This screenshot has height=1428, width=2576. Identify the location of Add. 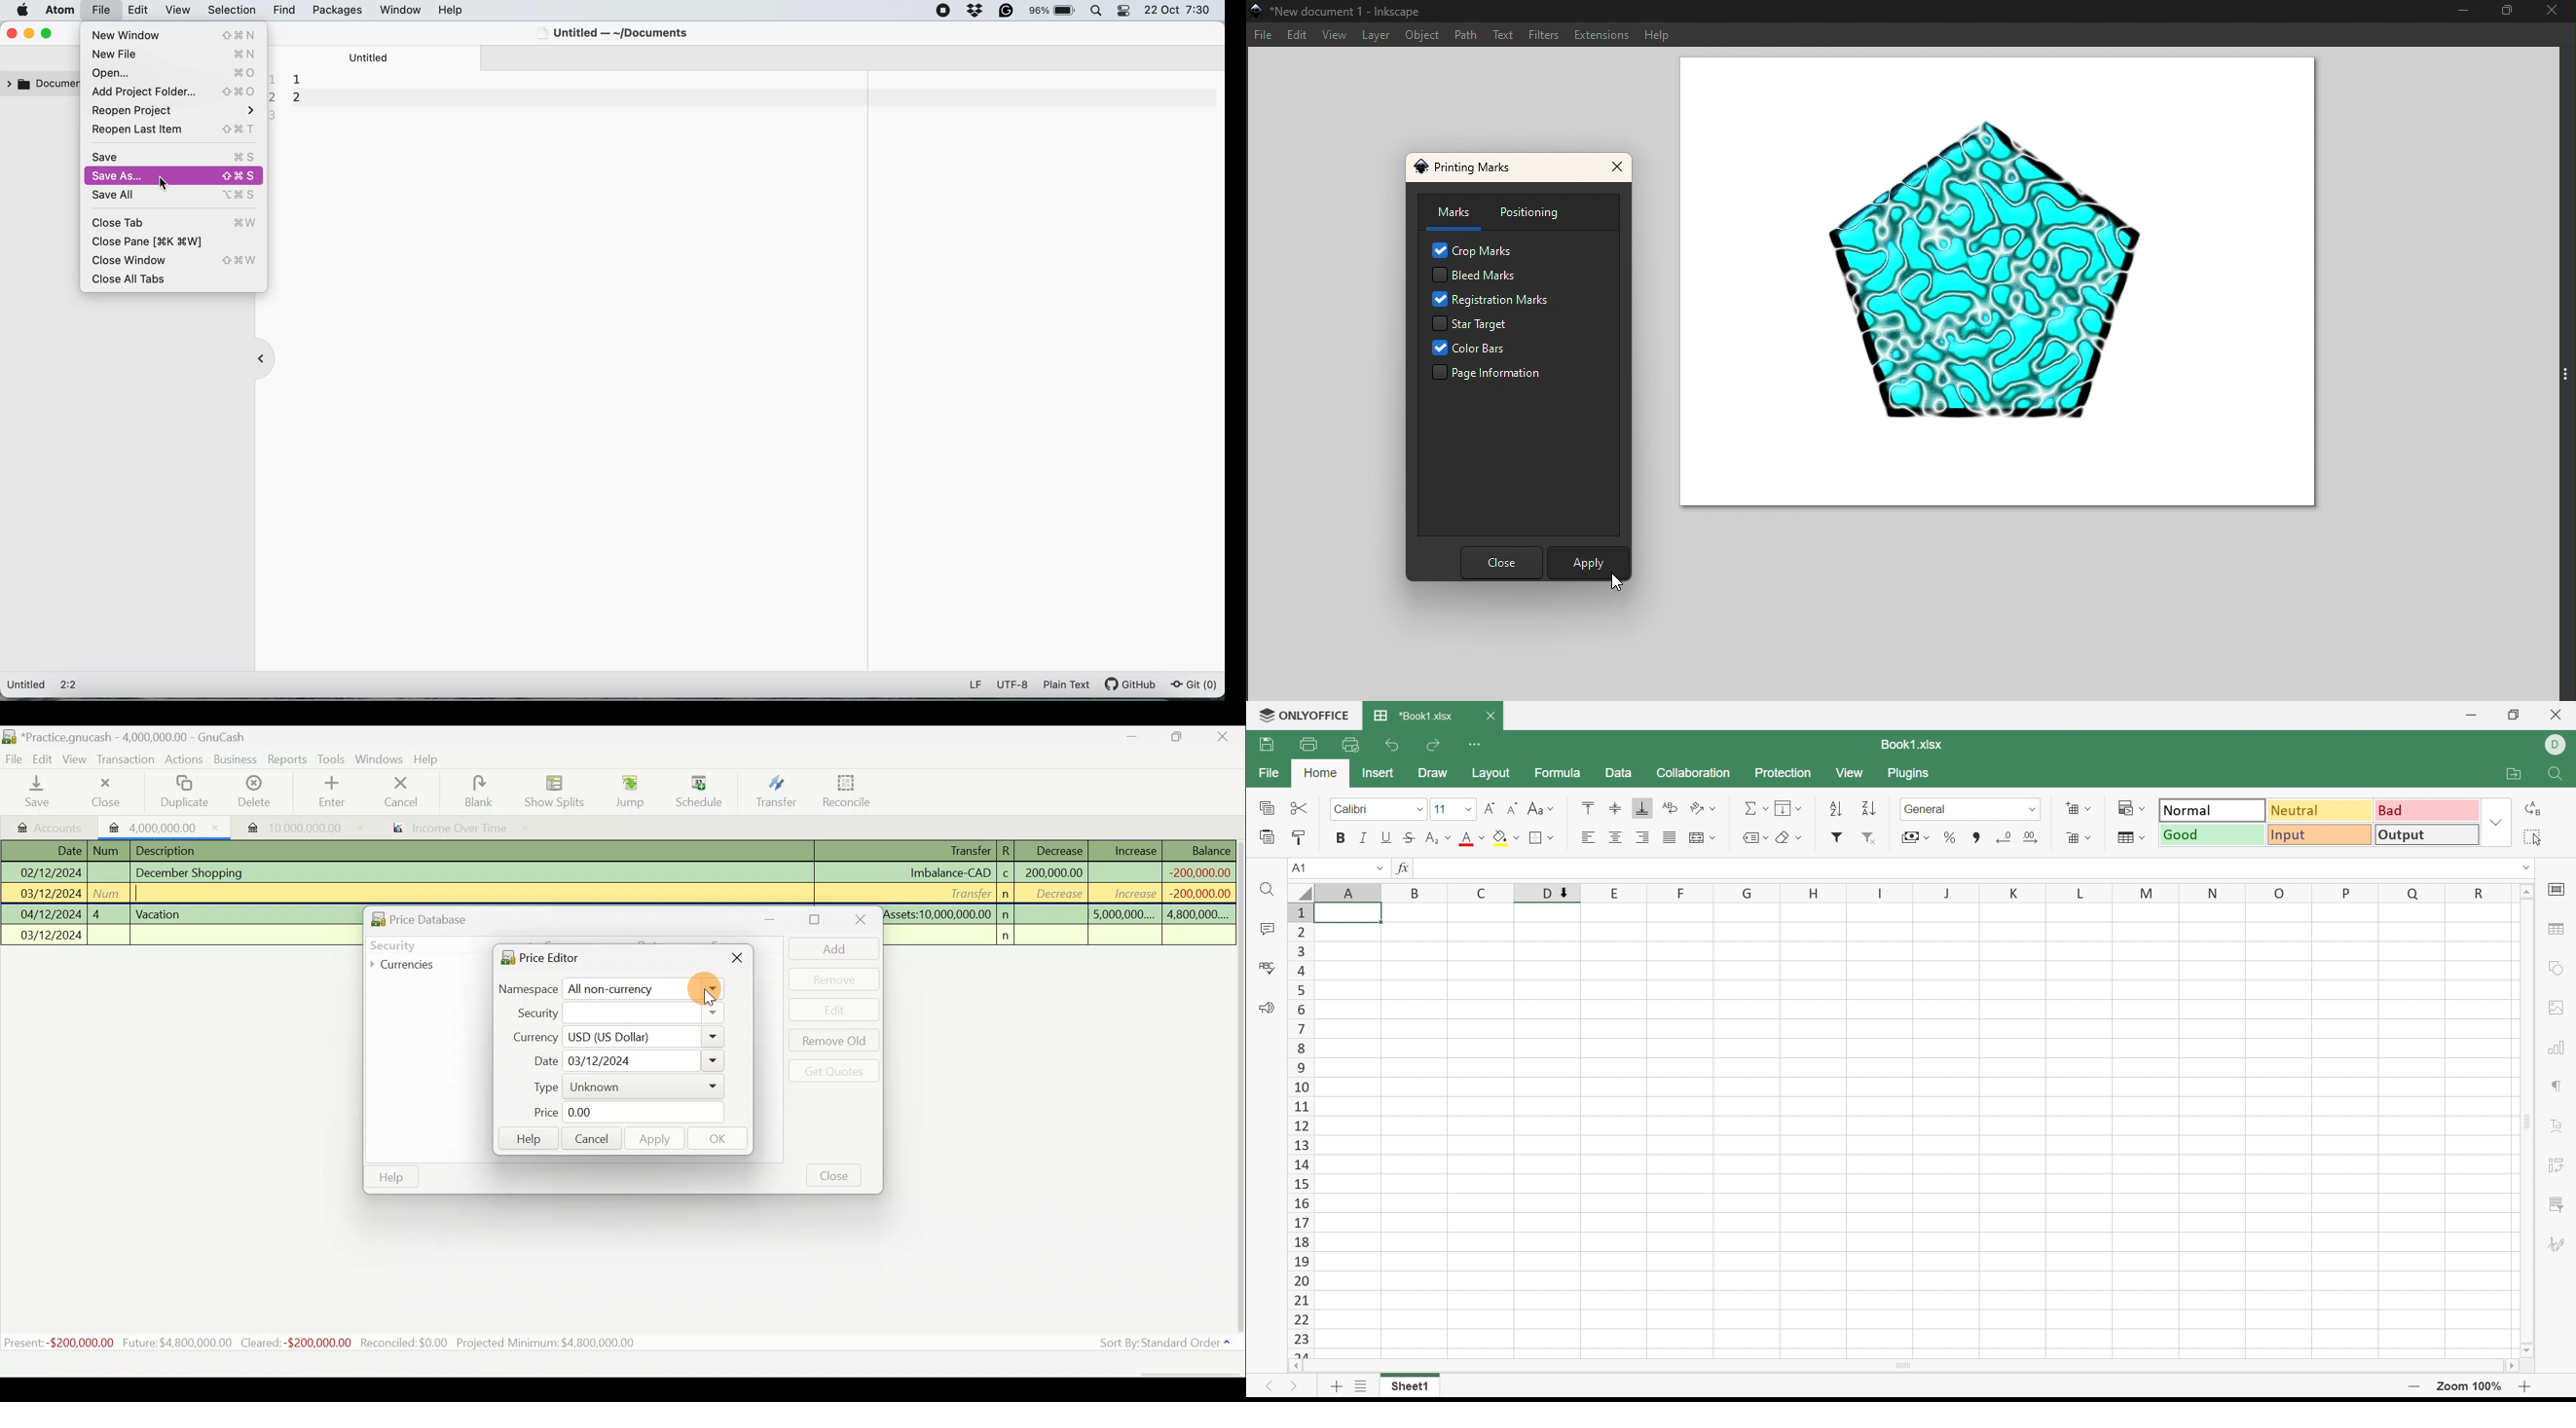
(828, 948).